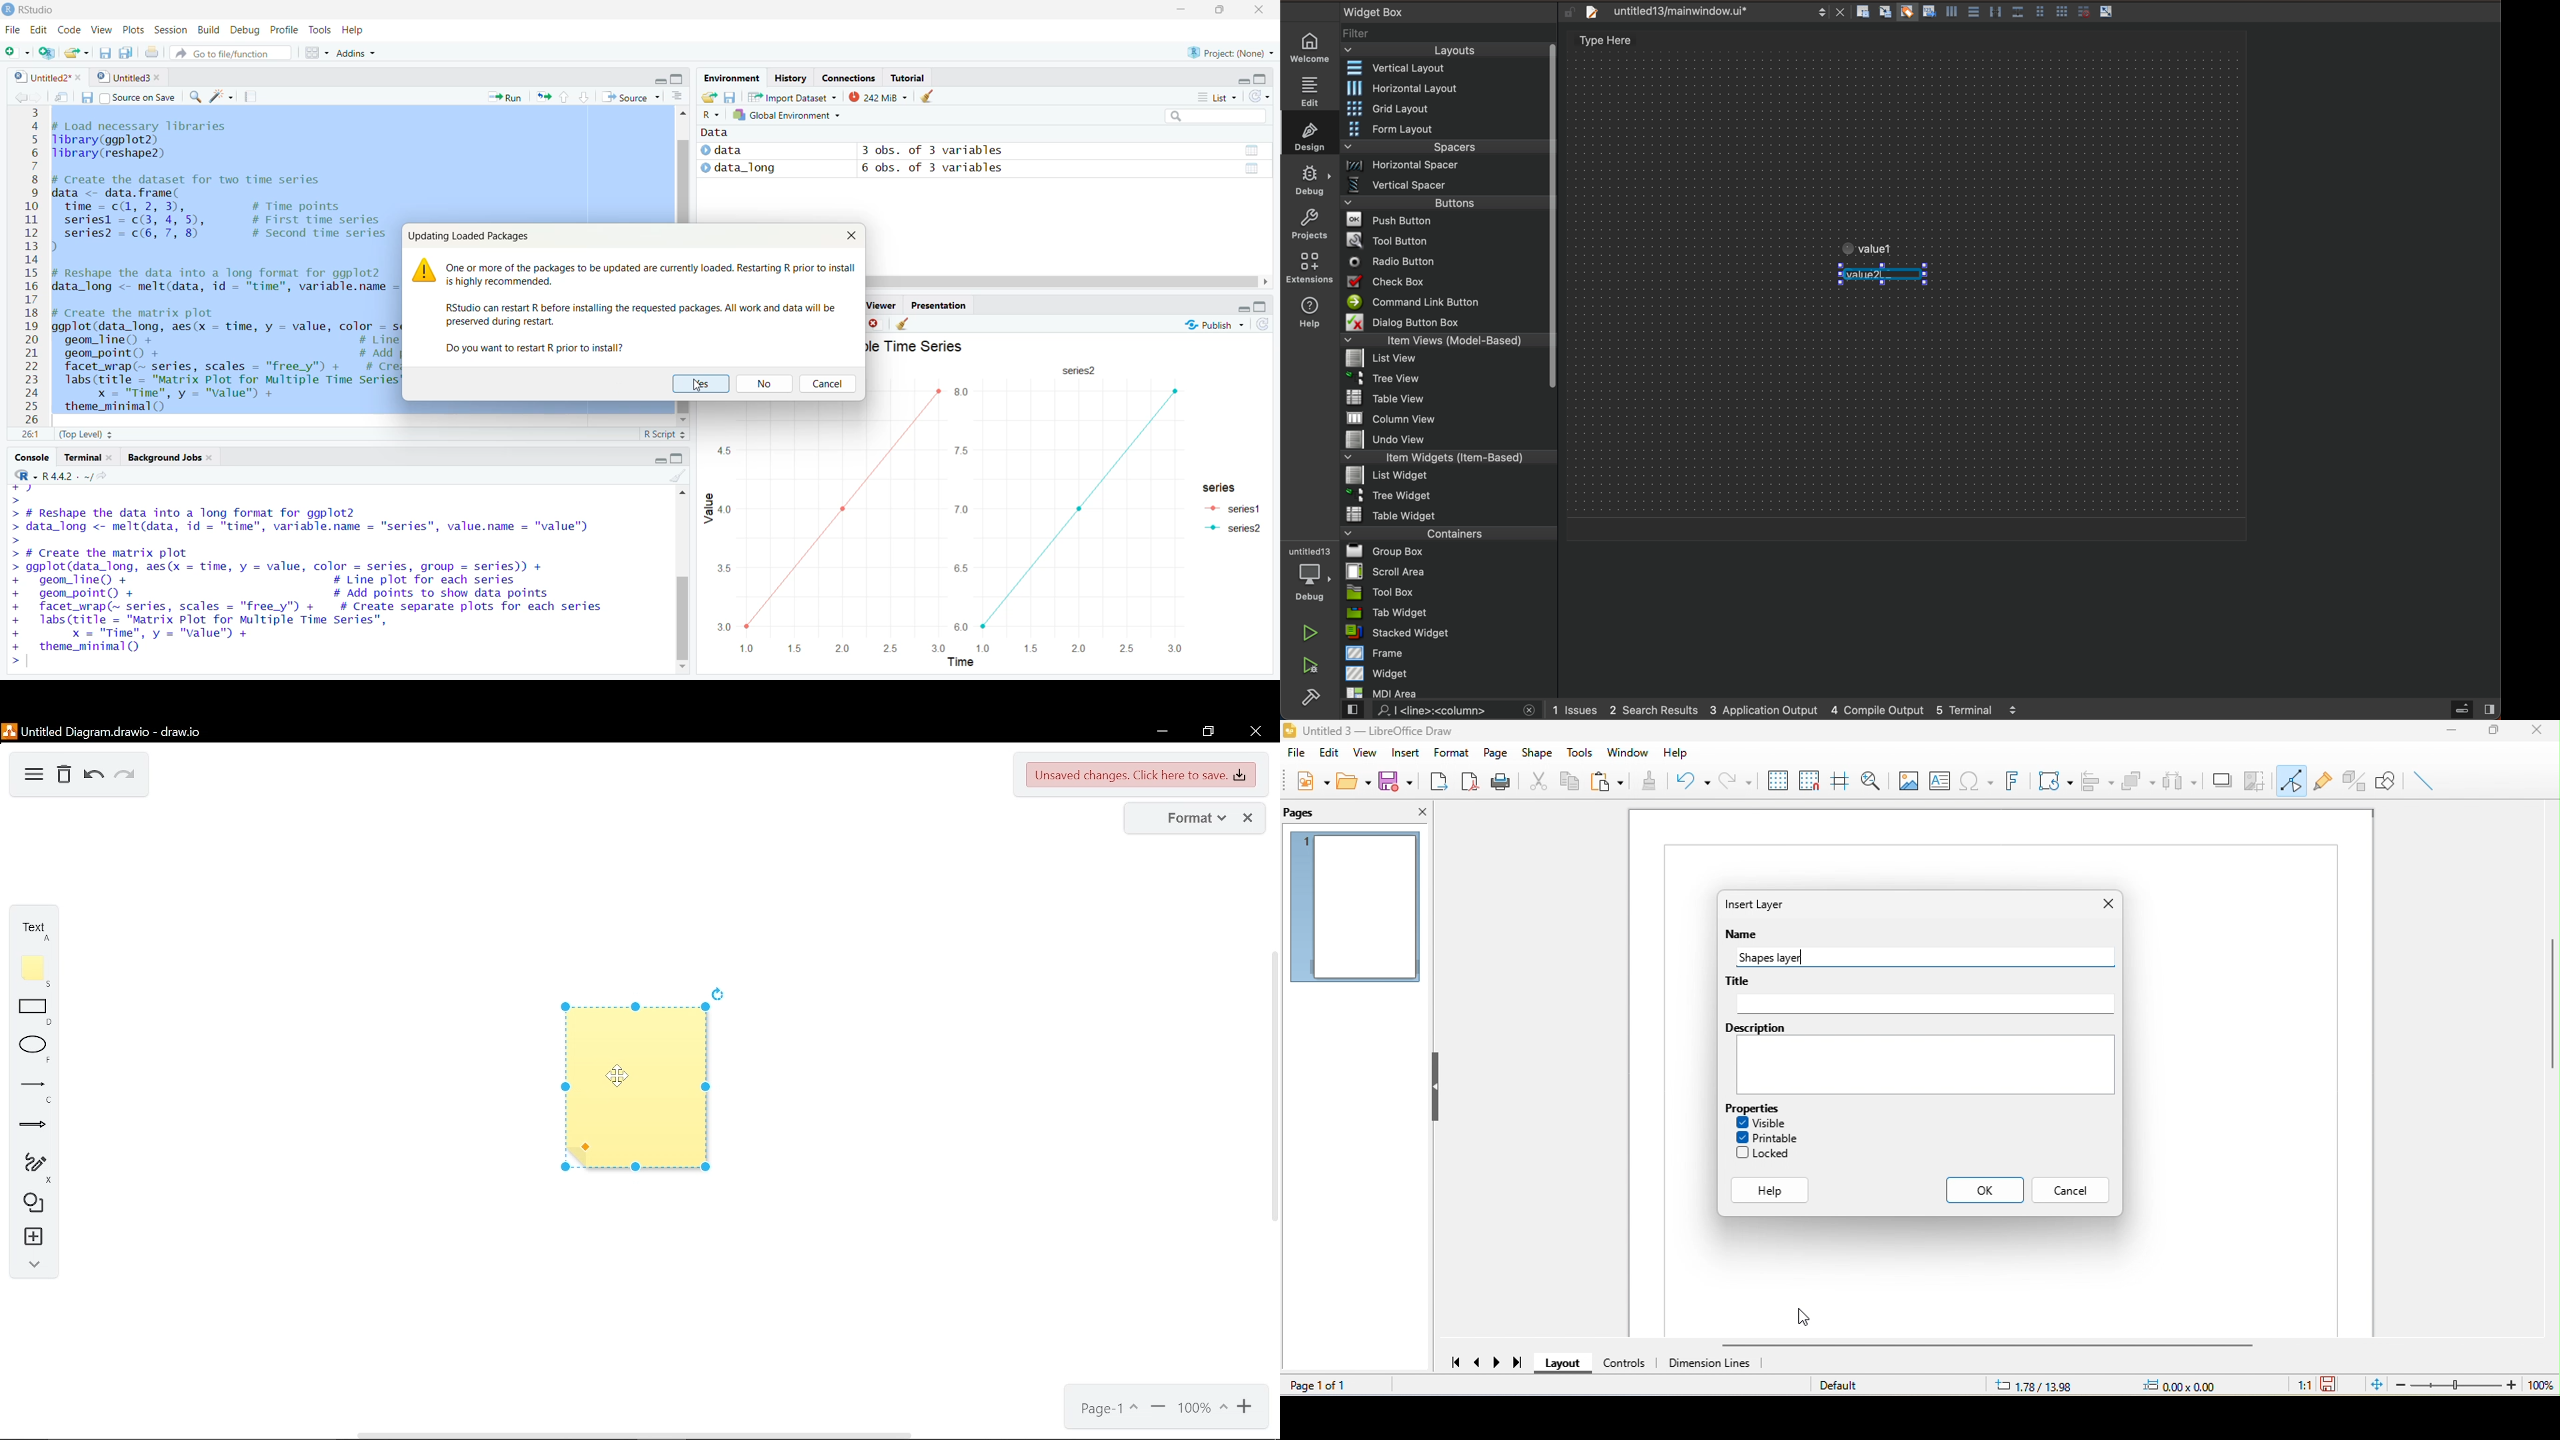  Describe the element at coordinates (1938, 781) in the screenshot. I see `text box` at that location.